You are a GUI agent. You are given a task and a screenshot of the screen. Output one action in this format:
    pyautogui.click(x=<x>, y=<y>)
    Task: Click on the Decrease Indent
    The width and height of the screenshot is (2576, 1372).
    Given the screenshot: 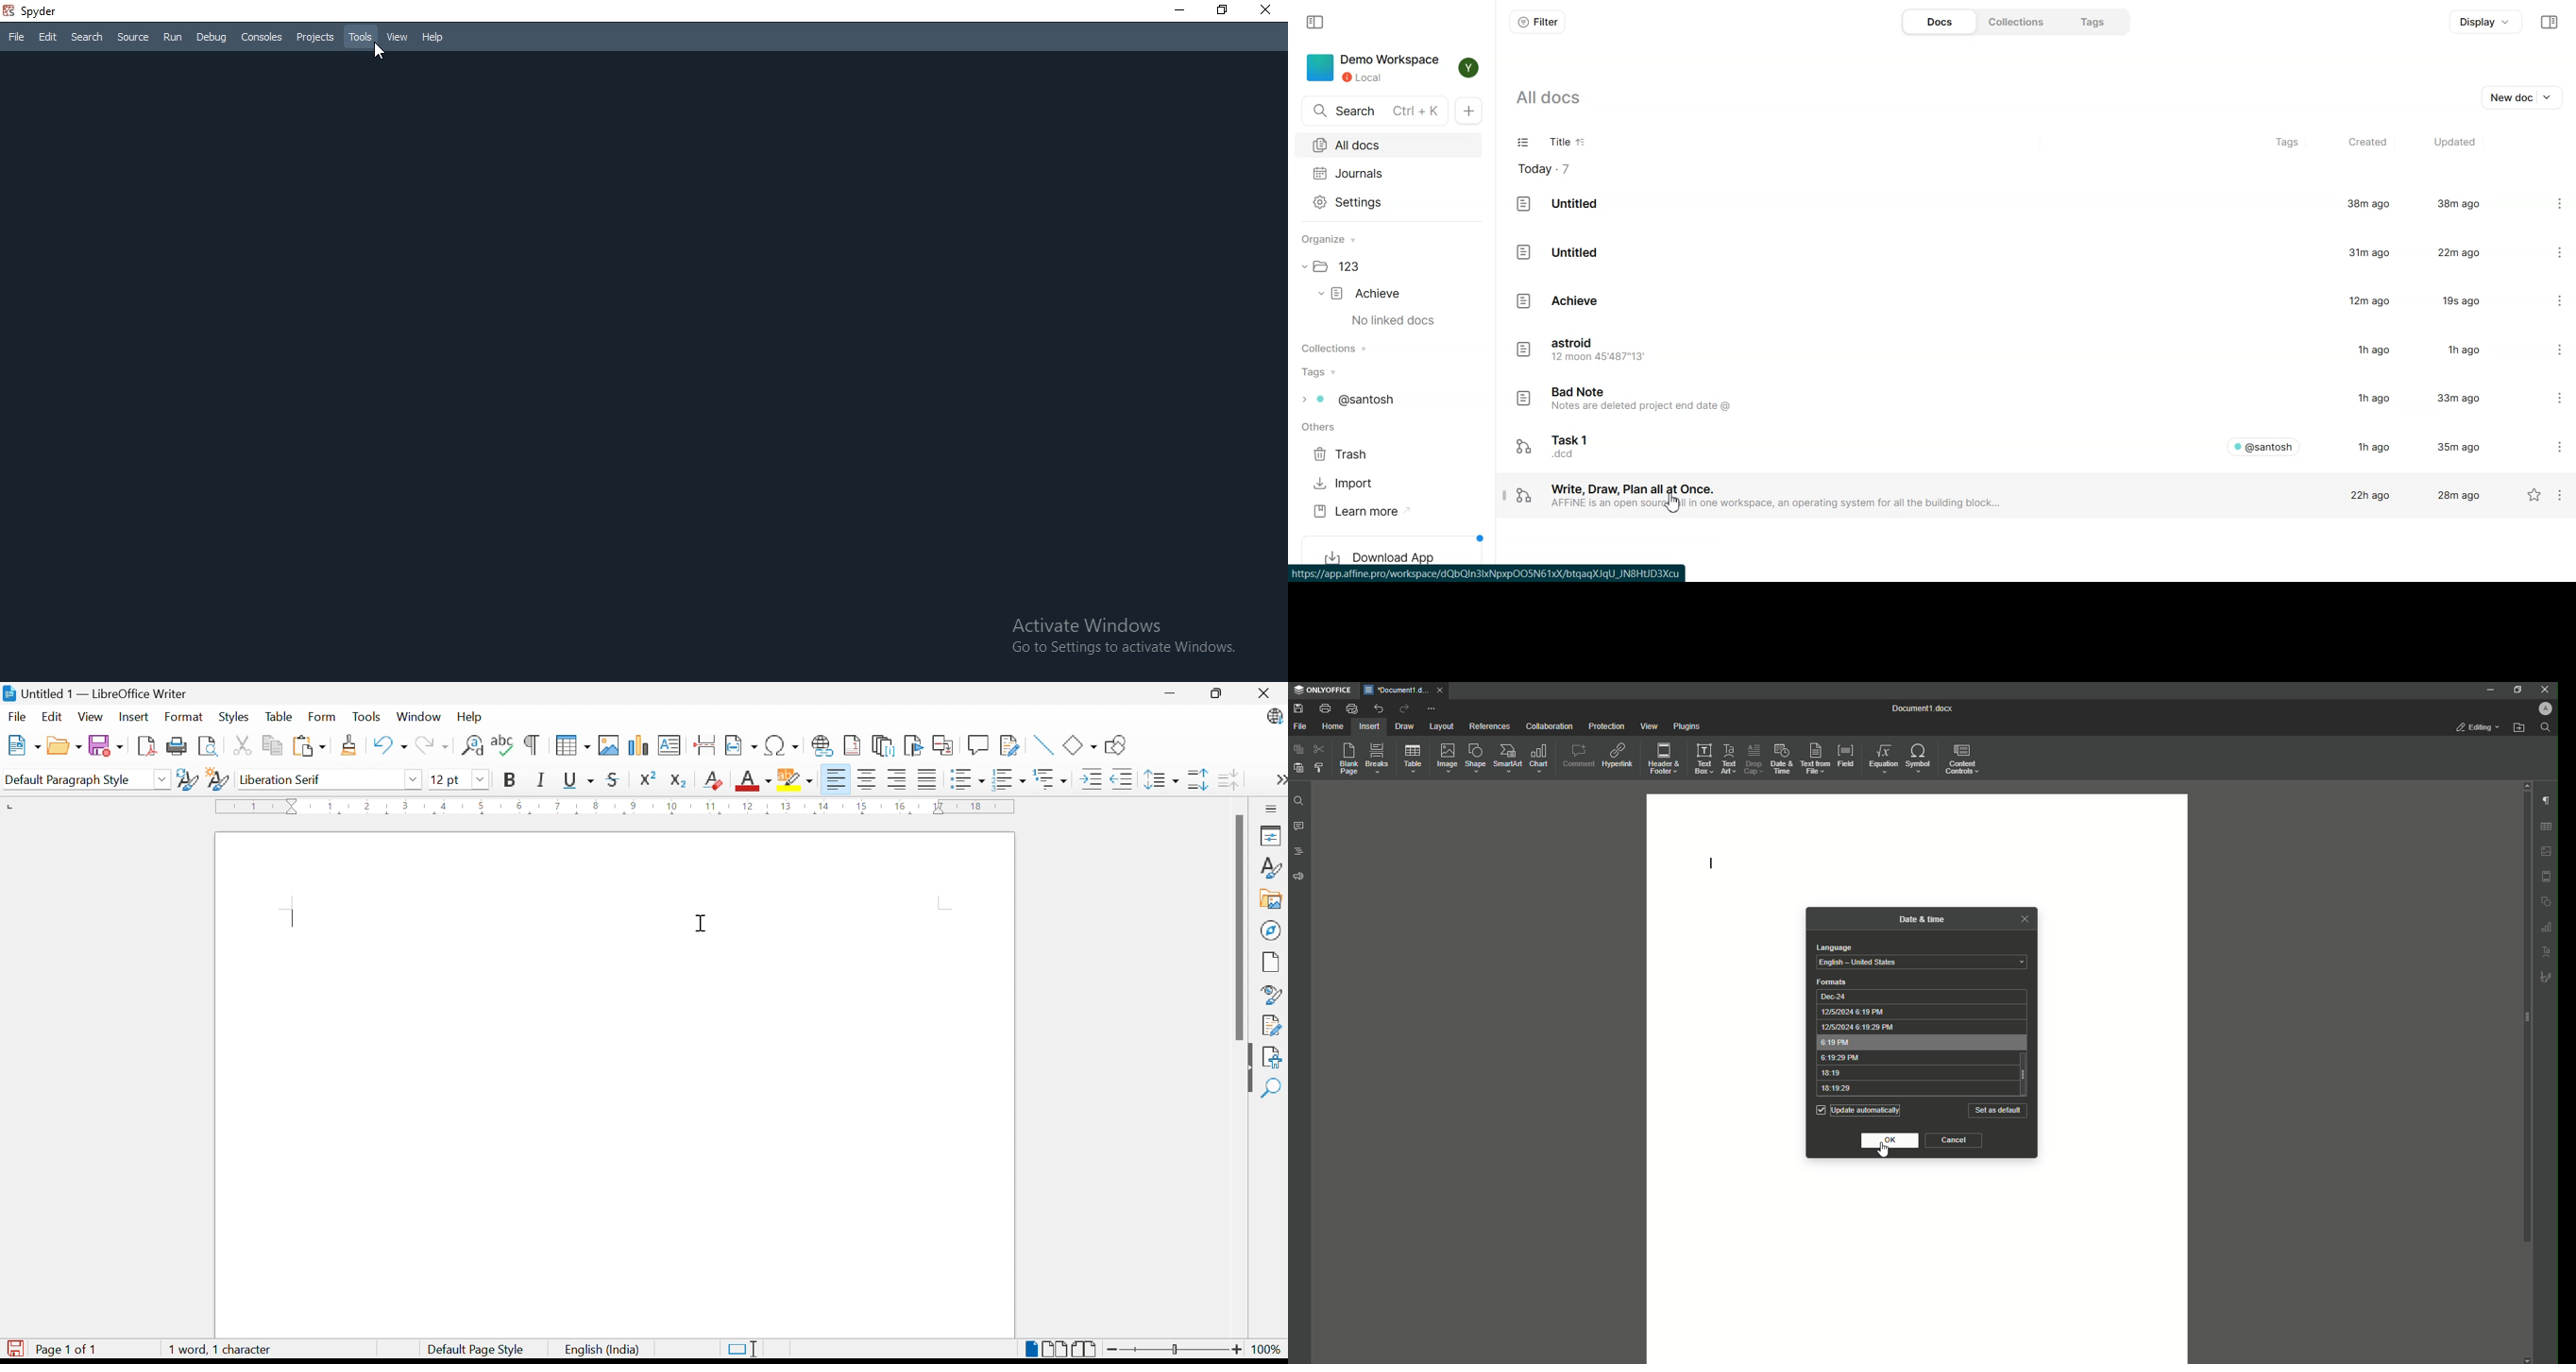 What is the action you would take?
    pyautogui.click(x=1124, y=779)
    